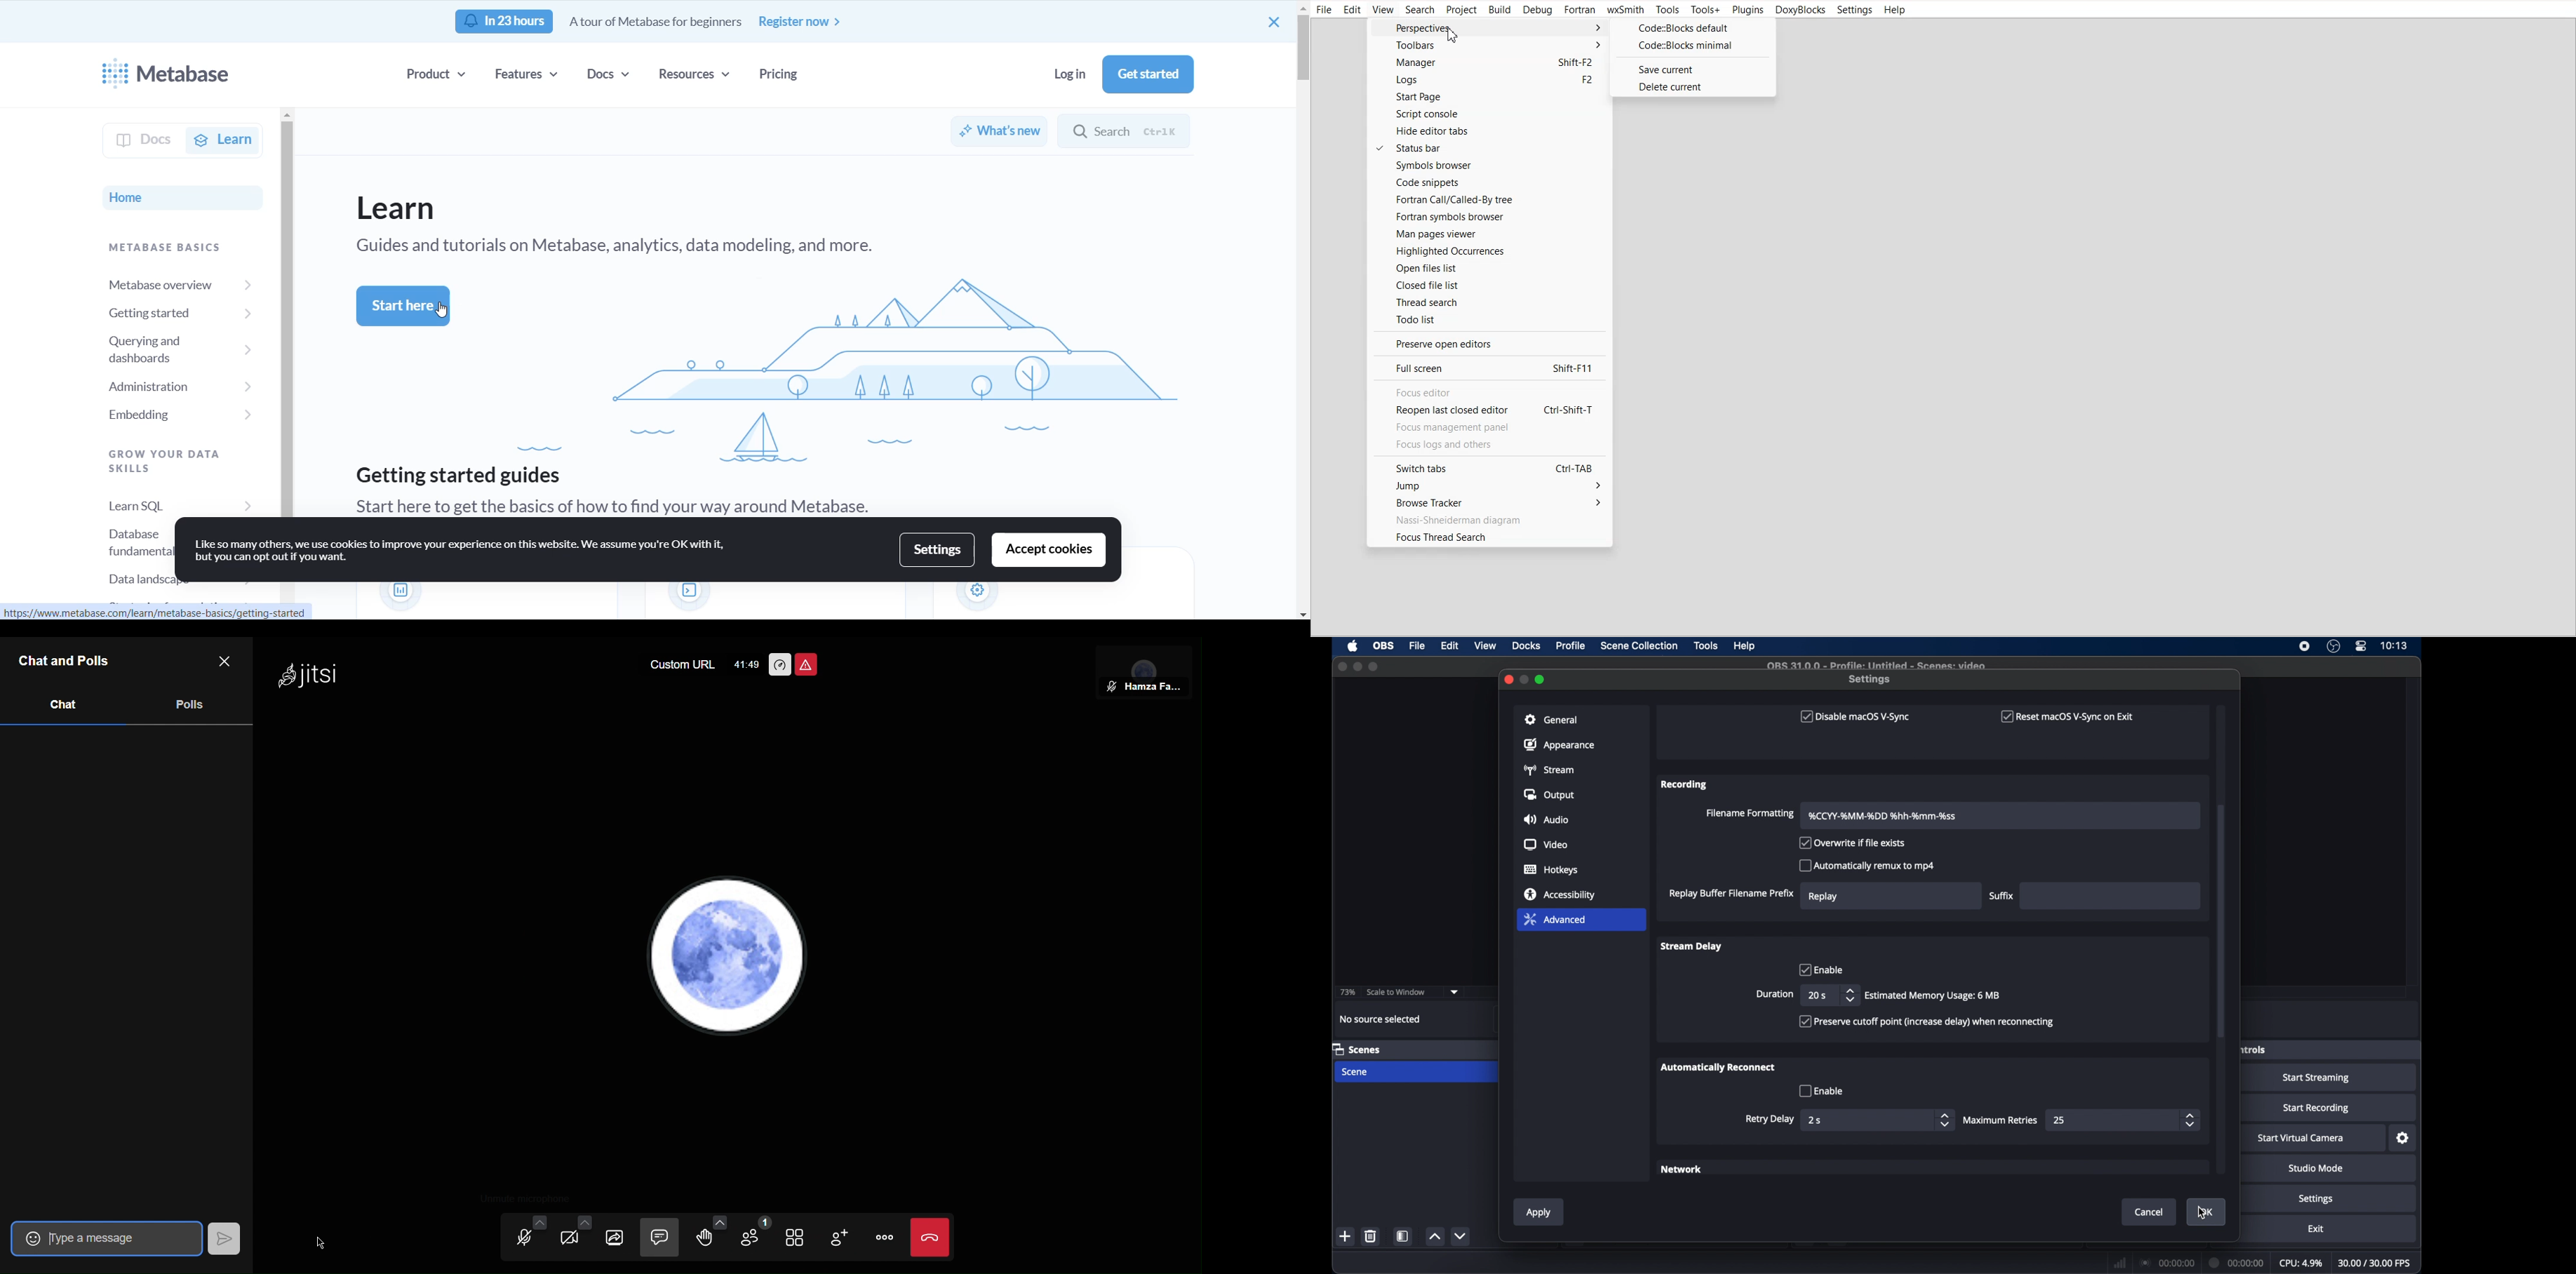  I want to click on scroll box, so click(2221, 922).